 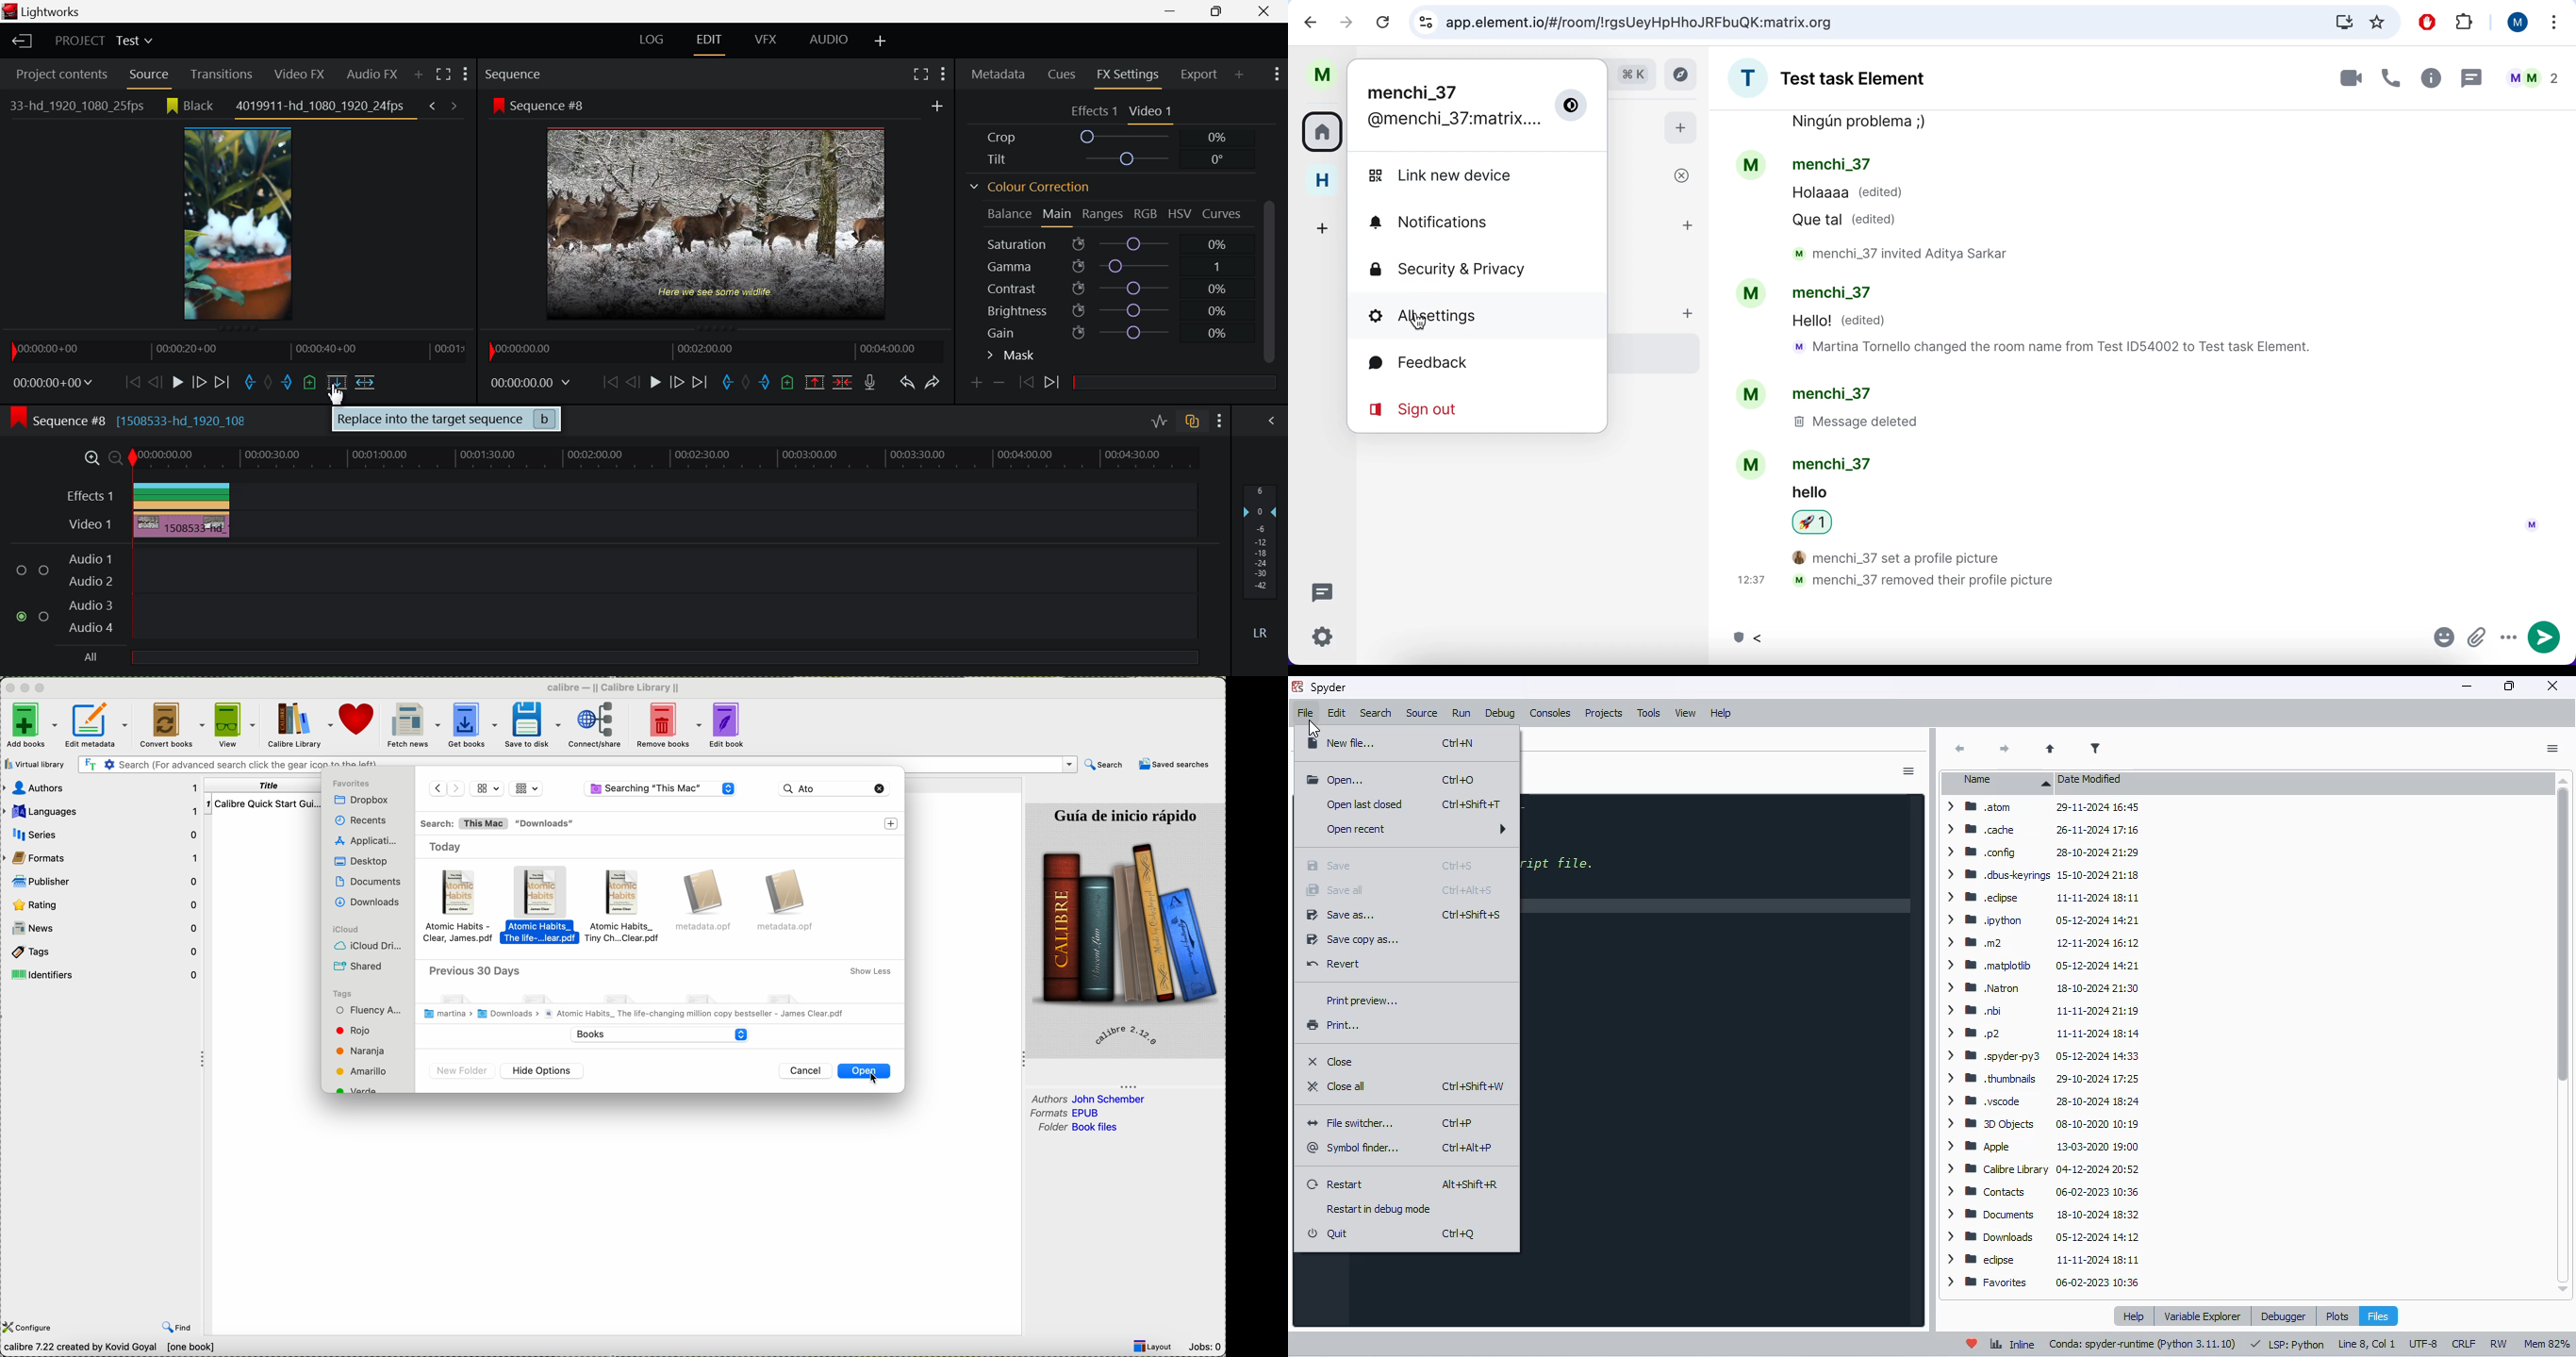 I want to click on extensions, so click(x=2466, y=24).